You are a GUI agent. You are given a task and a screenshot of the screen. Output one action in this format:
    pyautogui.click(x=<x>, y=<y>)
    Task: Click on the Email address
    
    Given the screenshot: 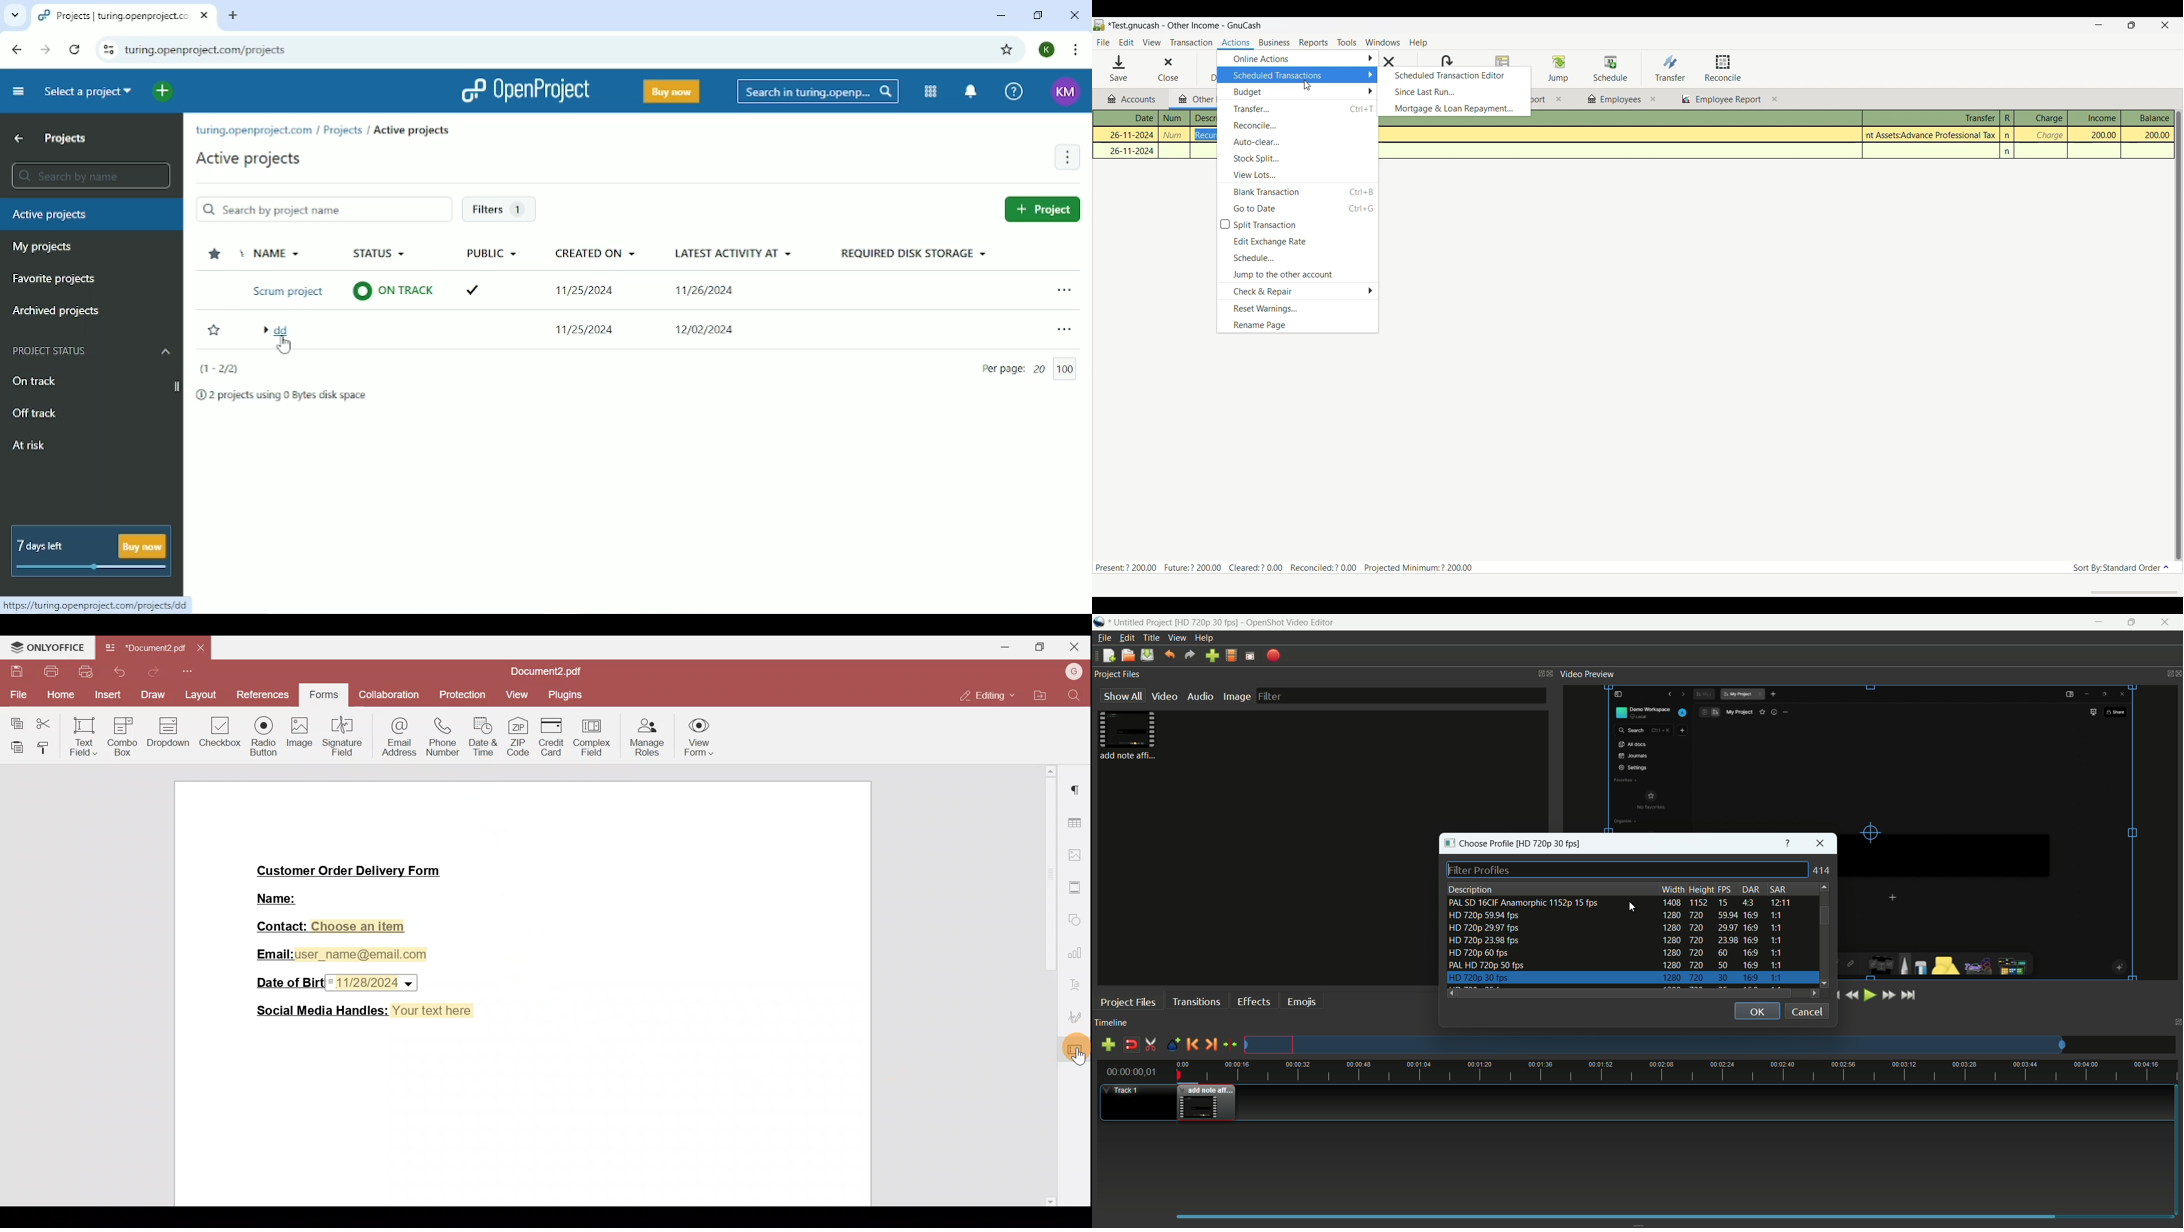 What is the action you would take?
    pyautogui.click(x=398, y=735)
    